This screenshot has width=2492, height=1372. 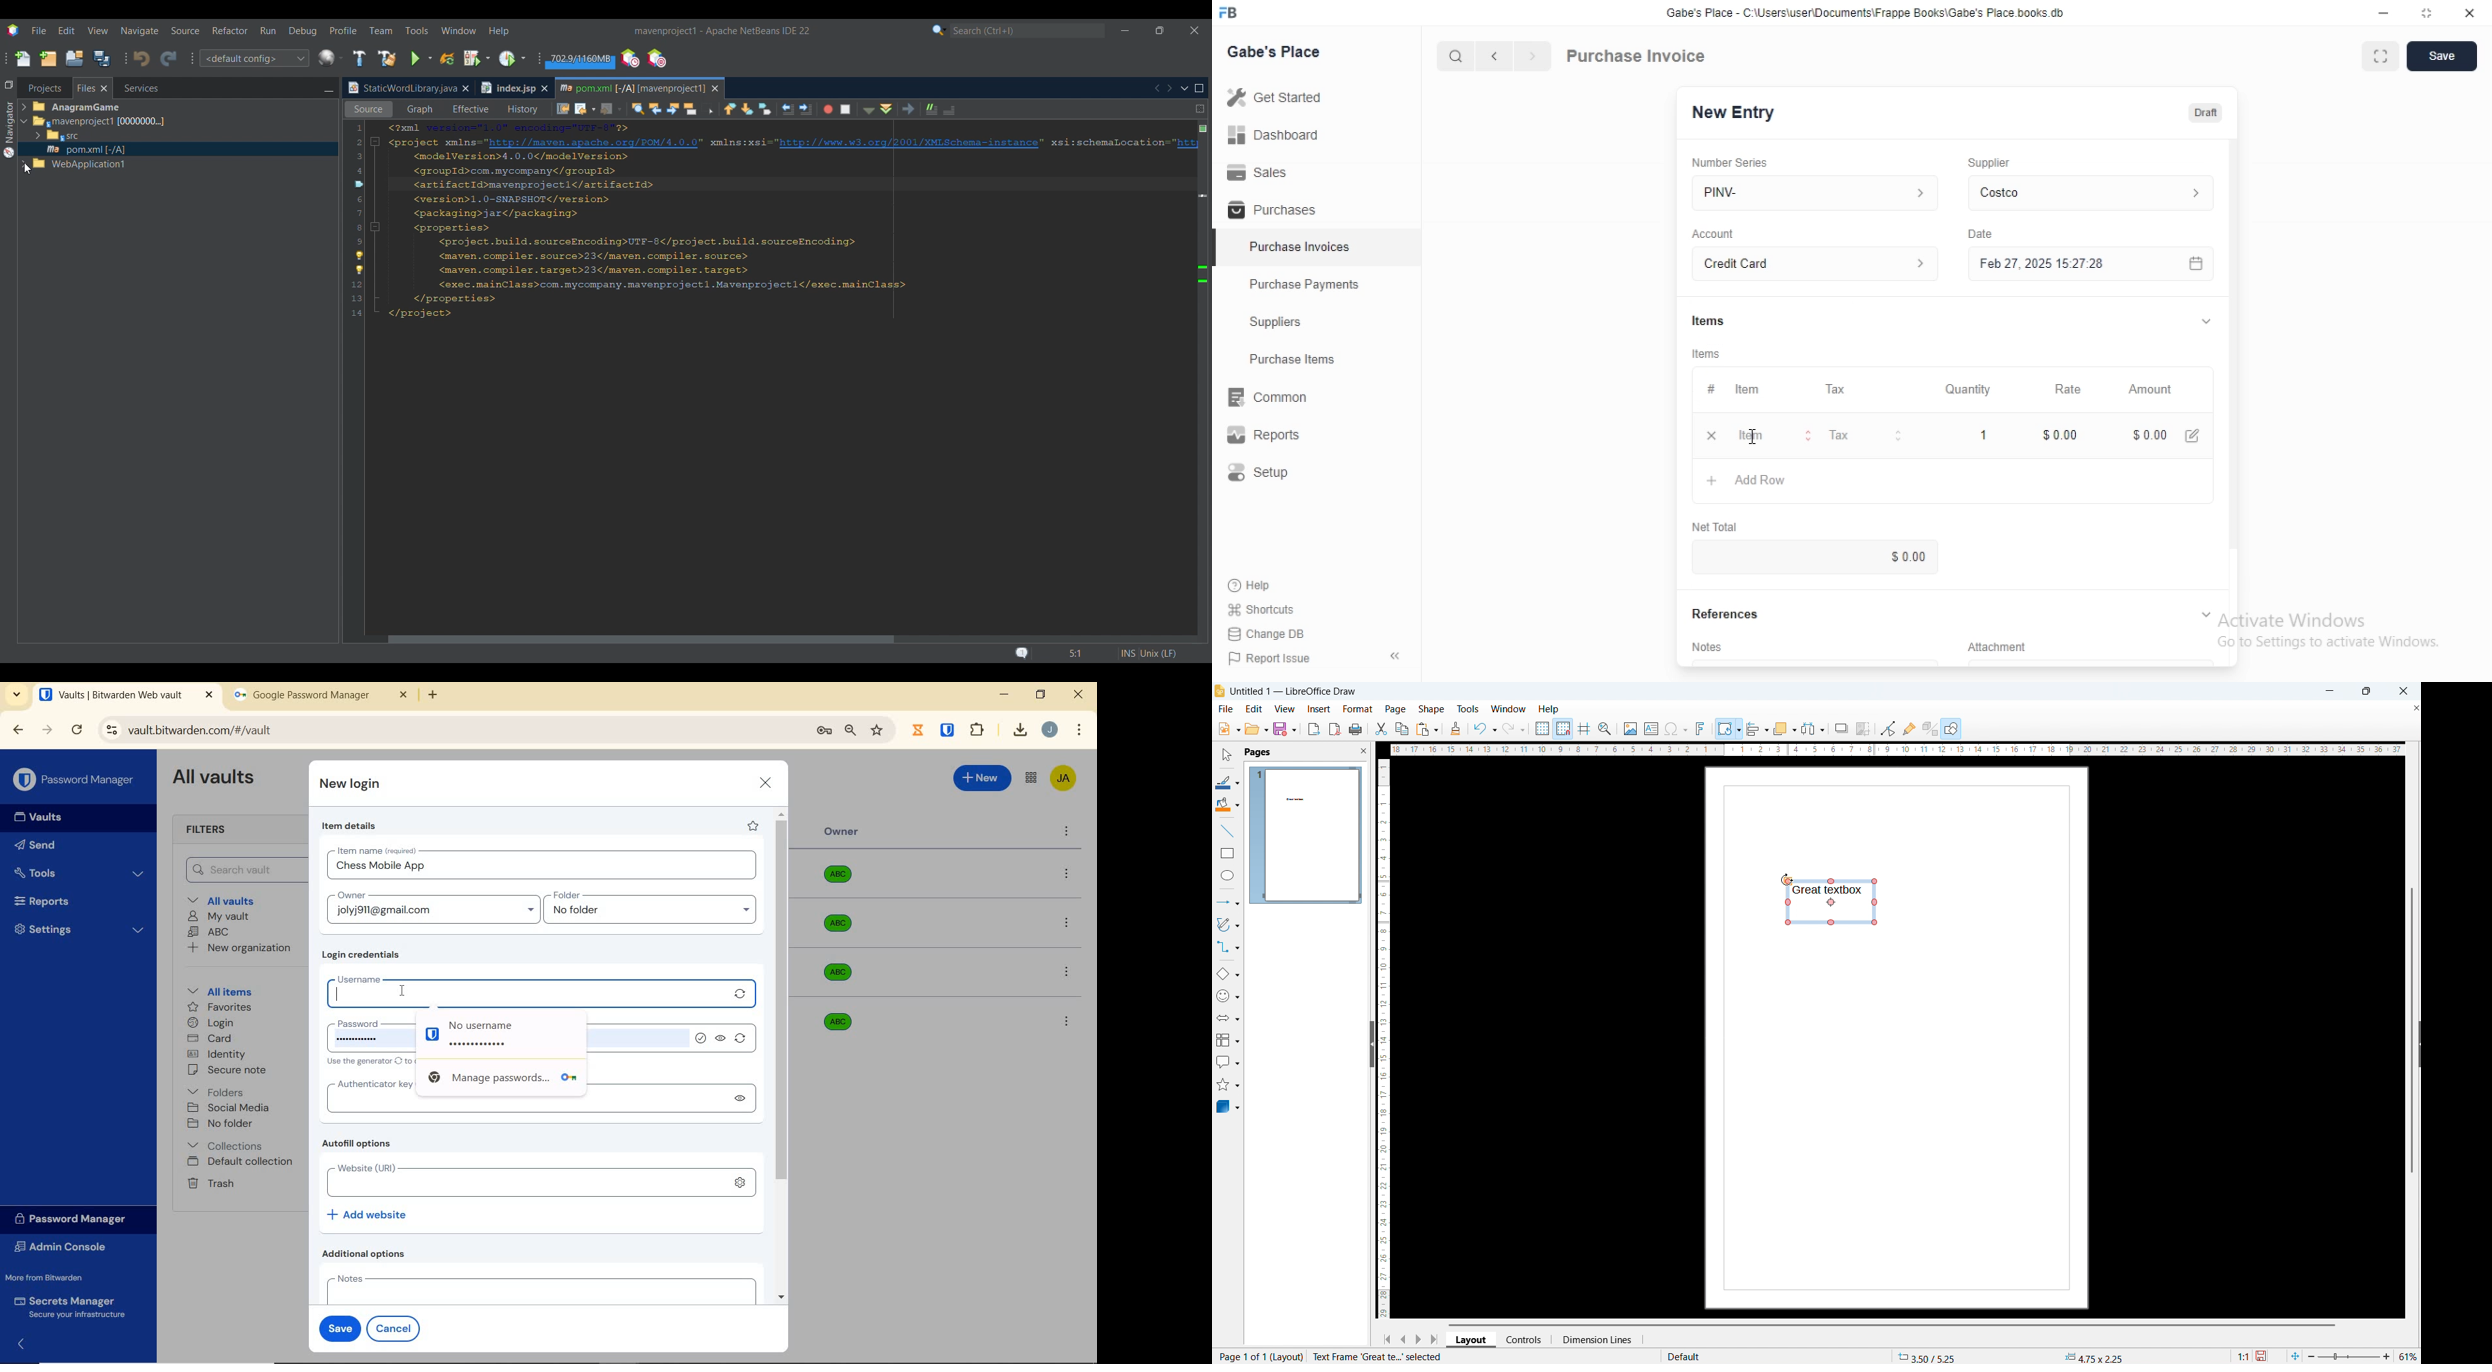 I want to click on view, so click(x=1284, y=709).